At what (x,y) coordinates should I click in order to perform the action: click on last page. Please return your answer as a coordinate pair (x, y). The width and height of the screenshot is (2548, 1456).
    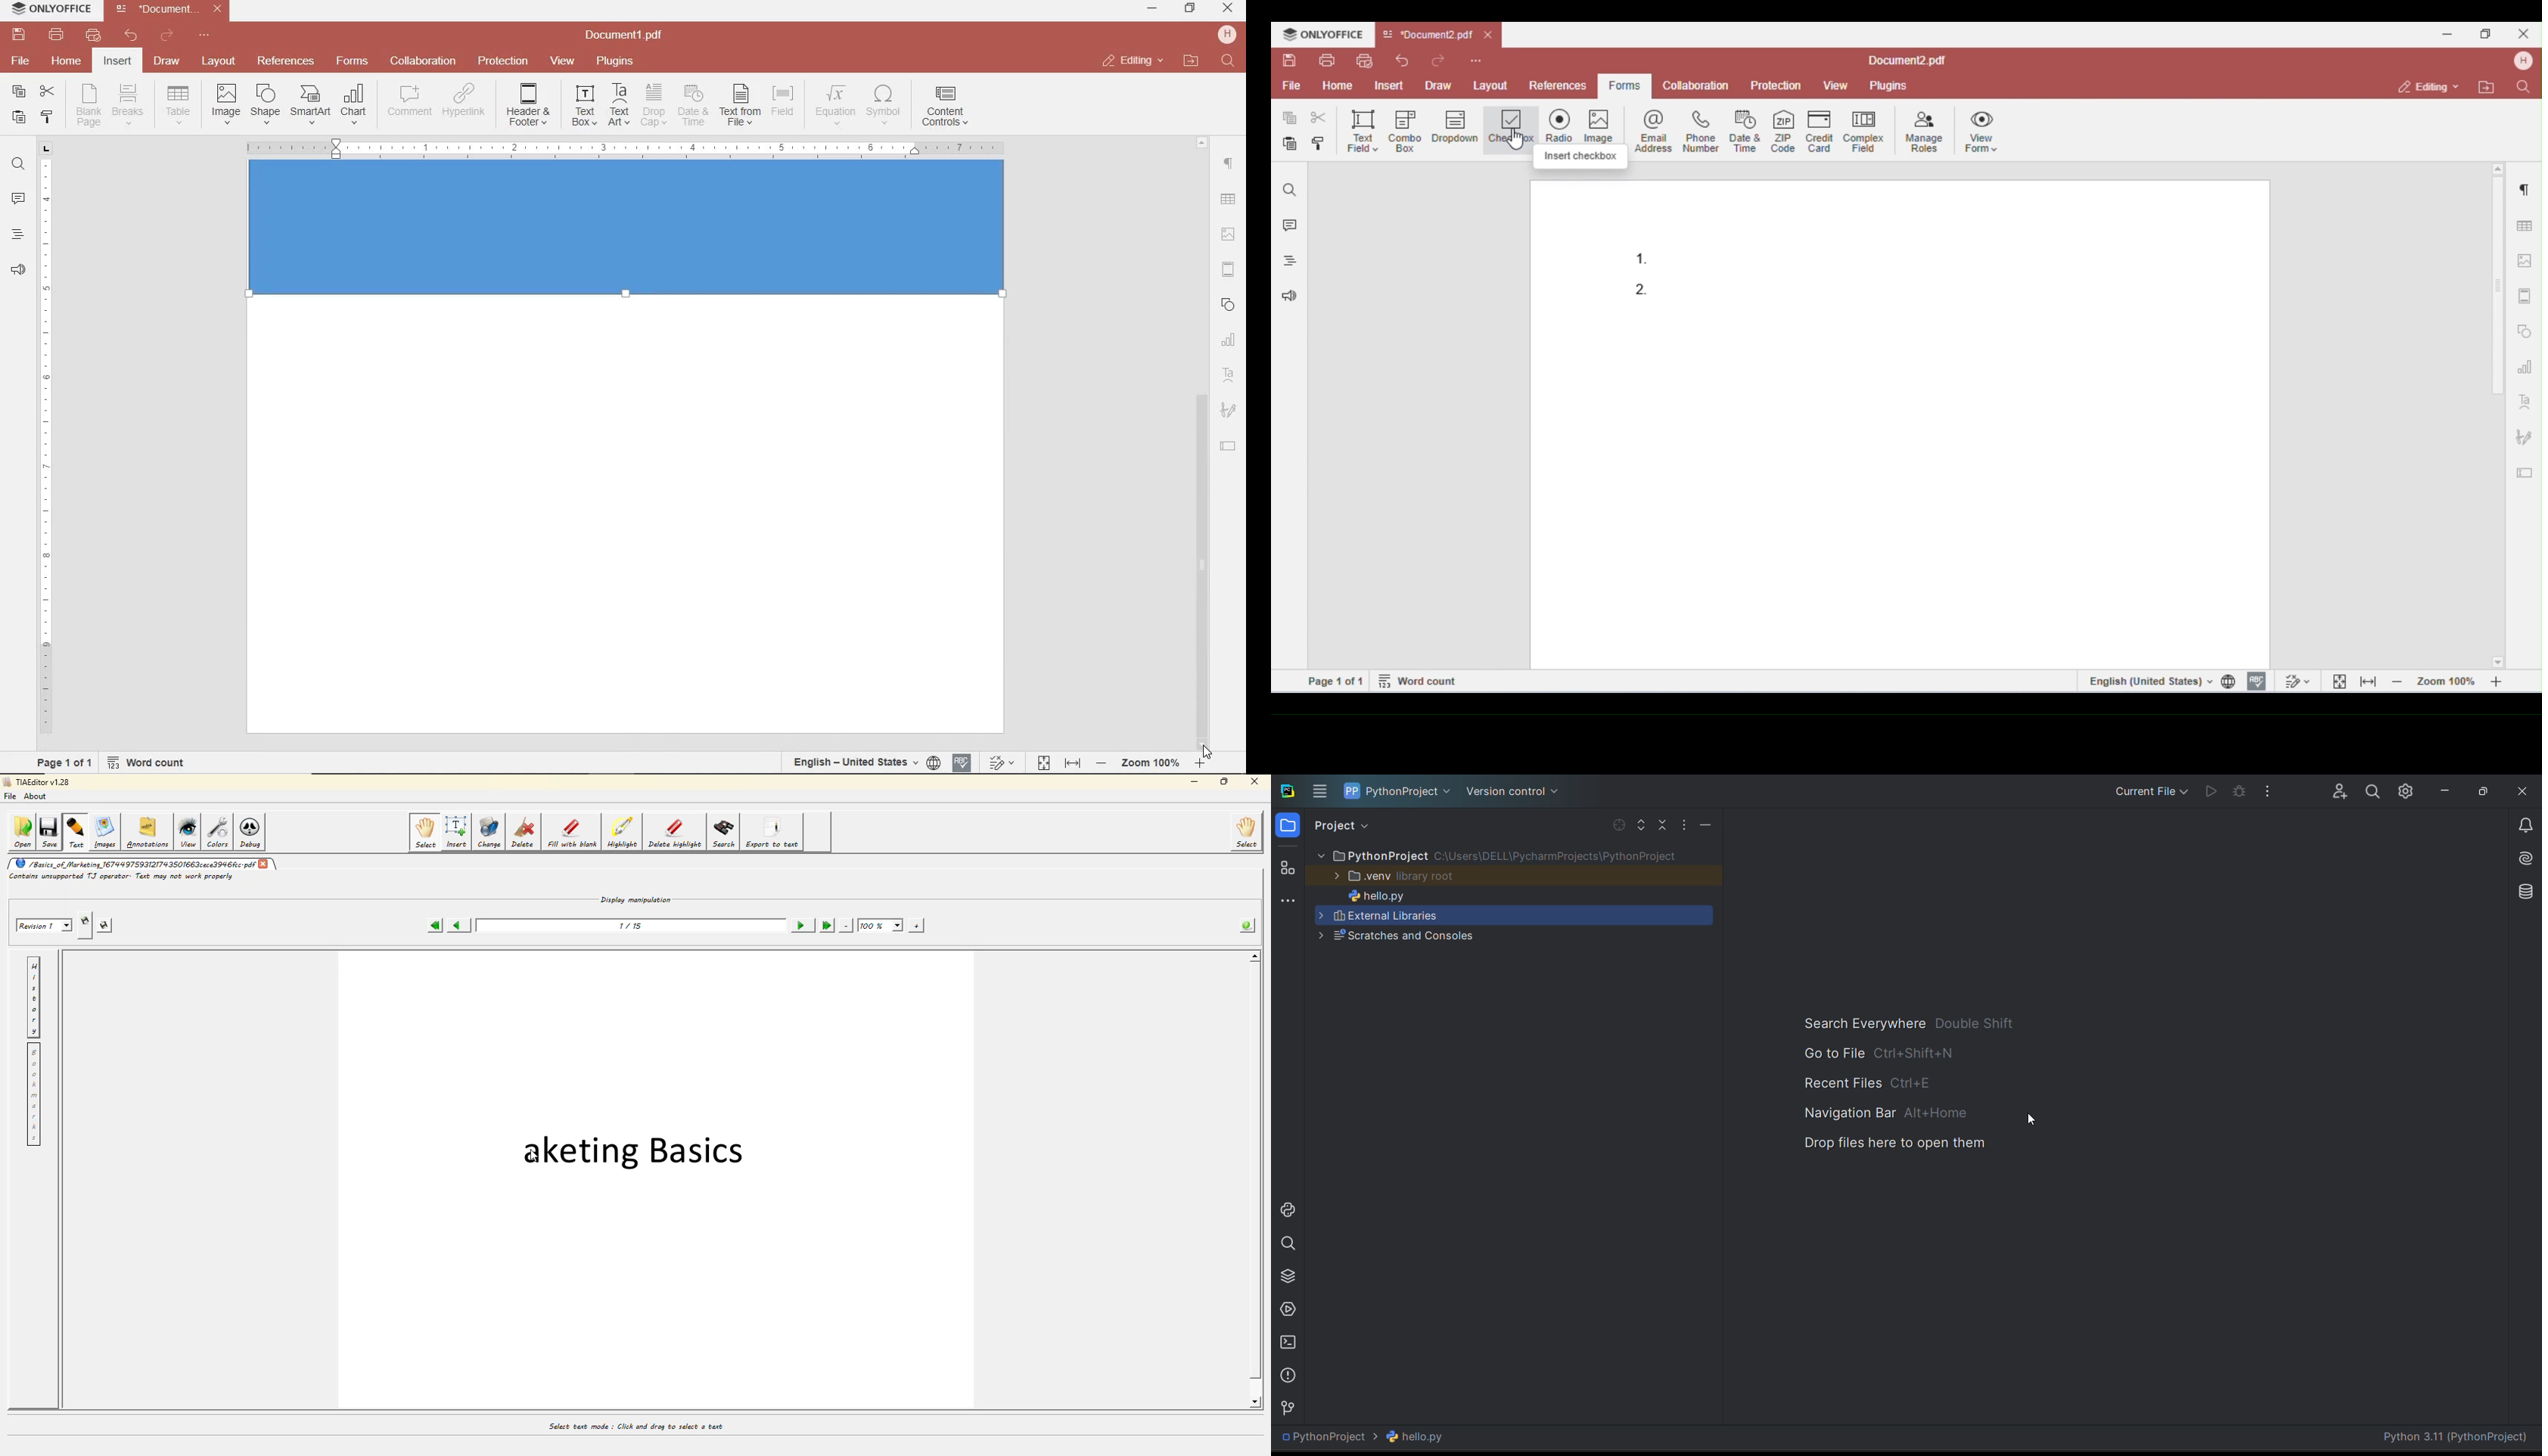
    Looking at the image, I should click on (825, 925).